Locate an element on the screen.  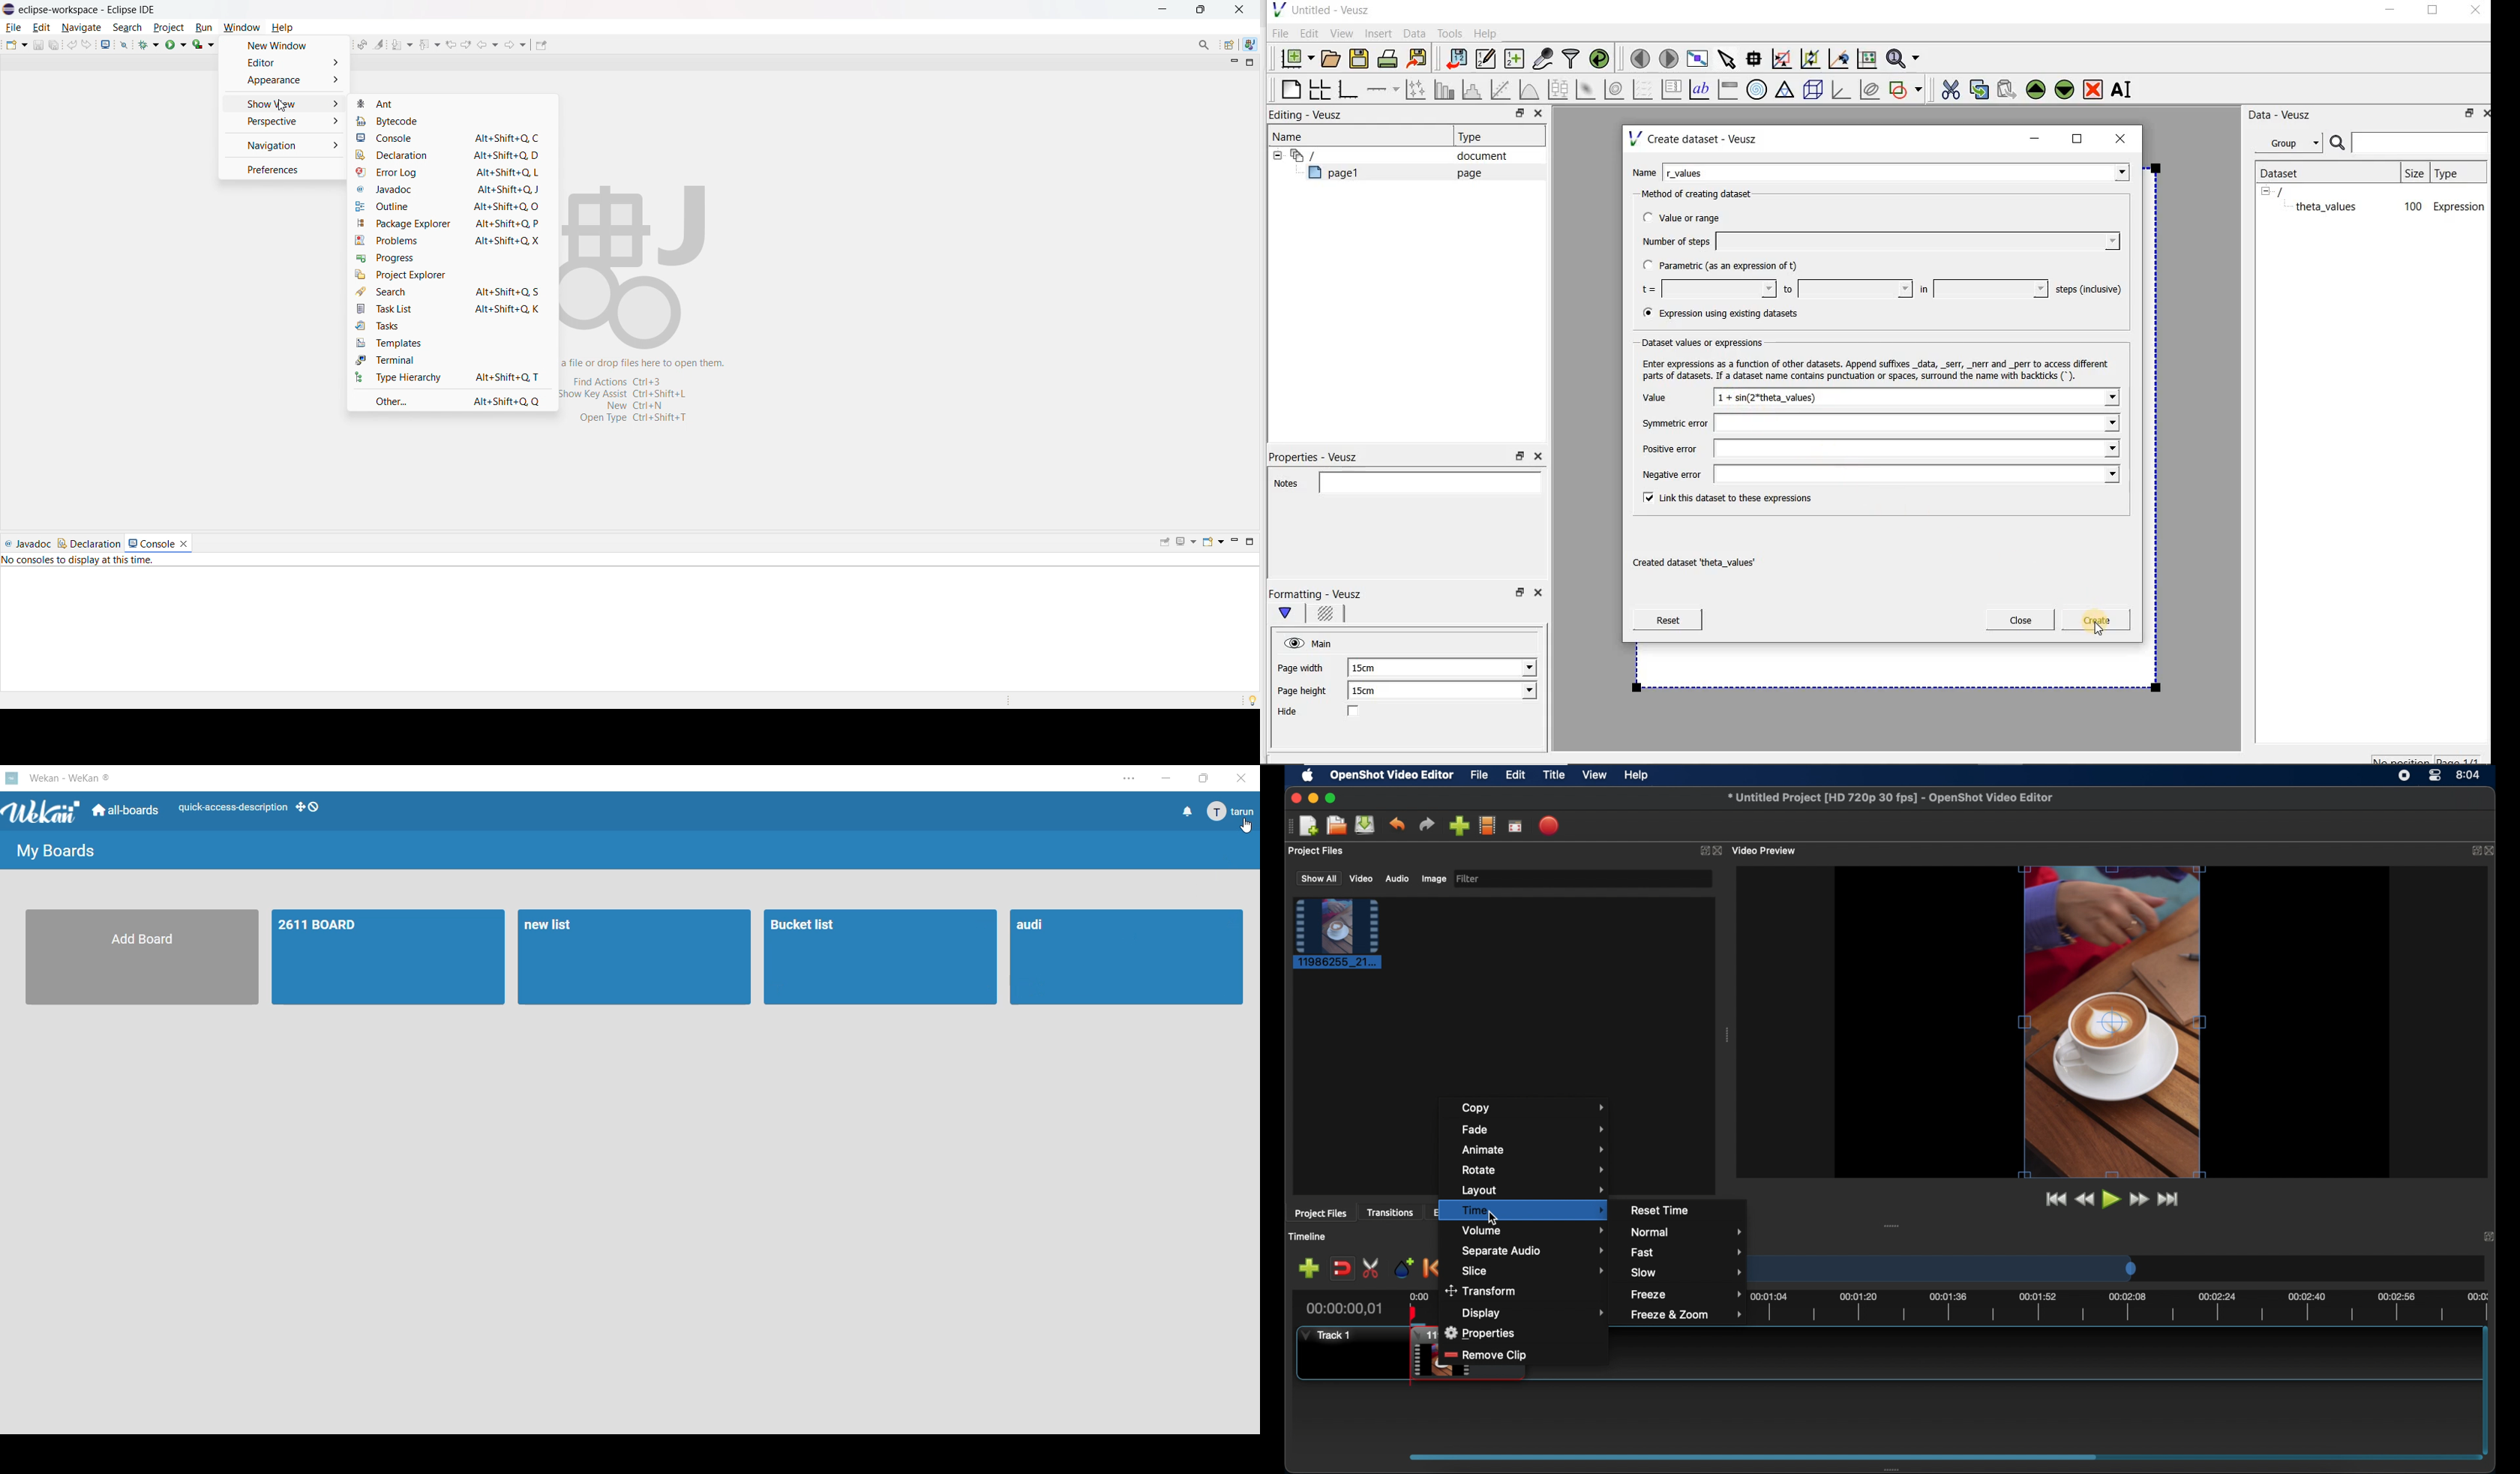
progress is located at coordinates (452, 258).